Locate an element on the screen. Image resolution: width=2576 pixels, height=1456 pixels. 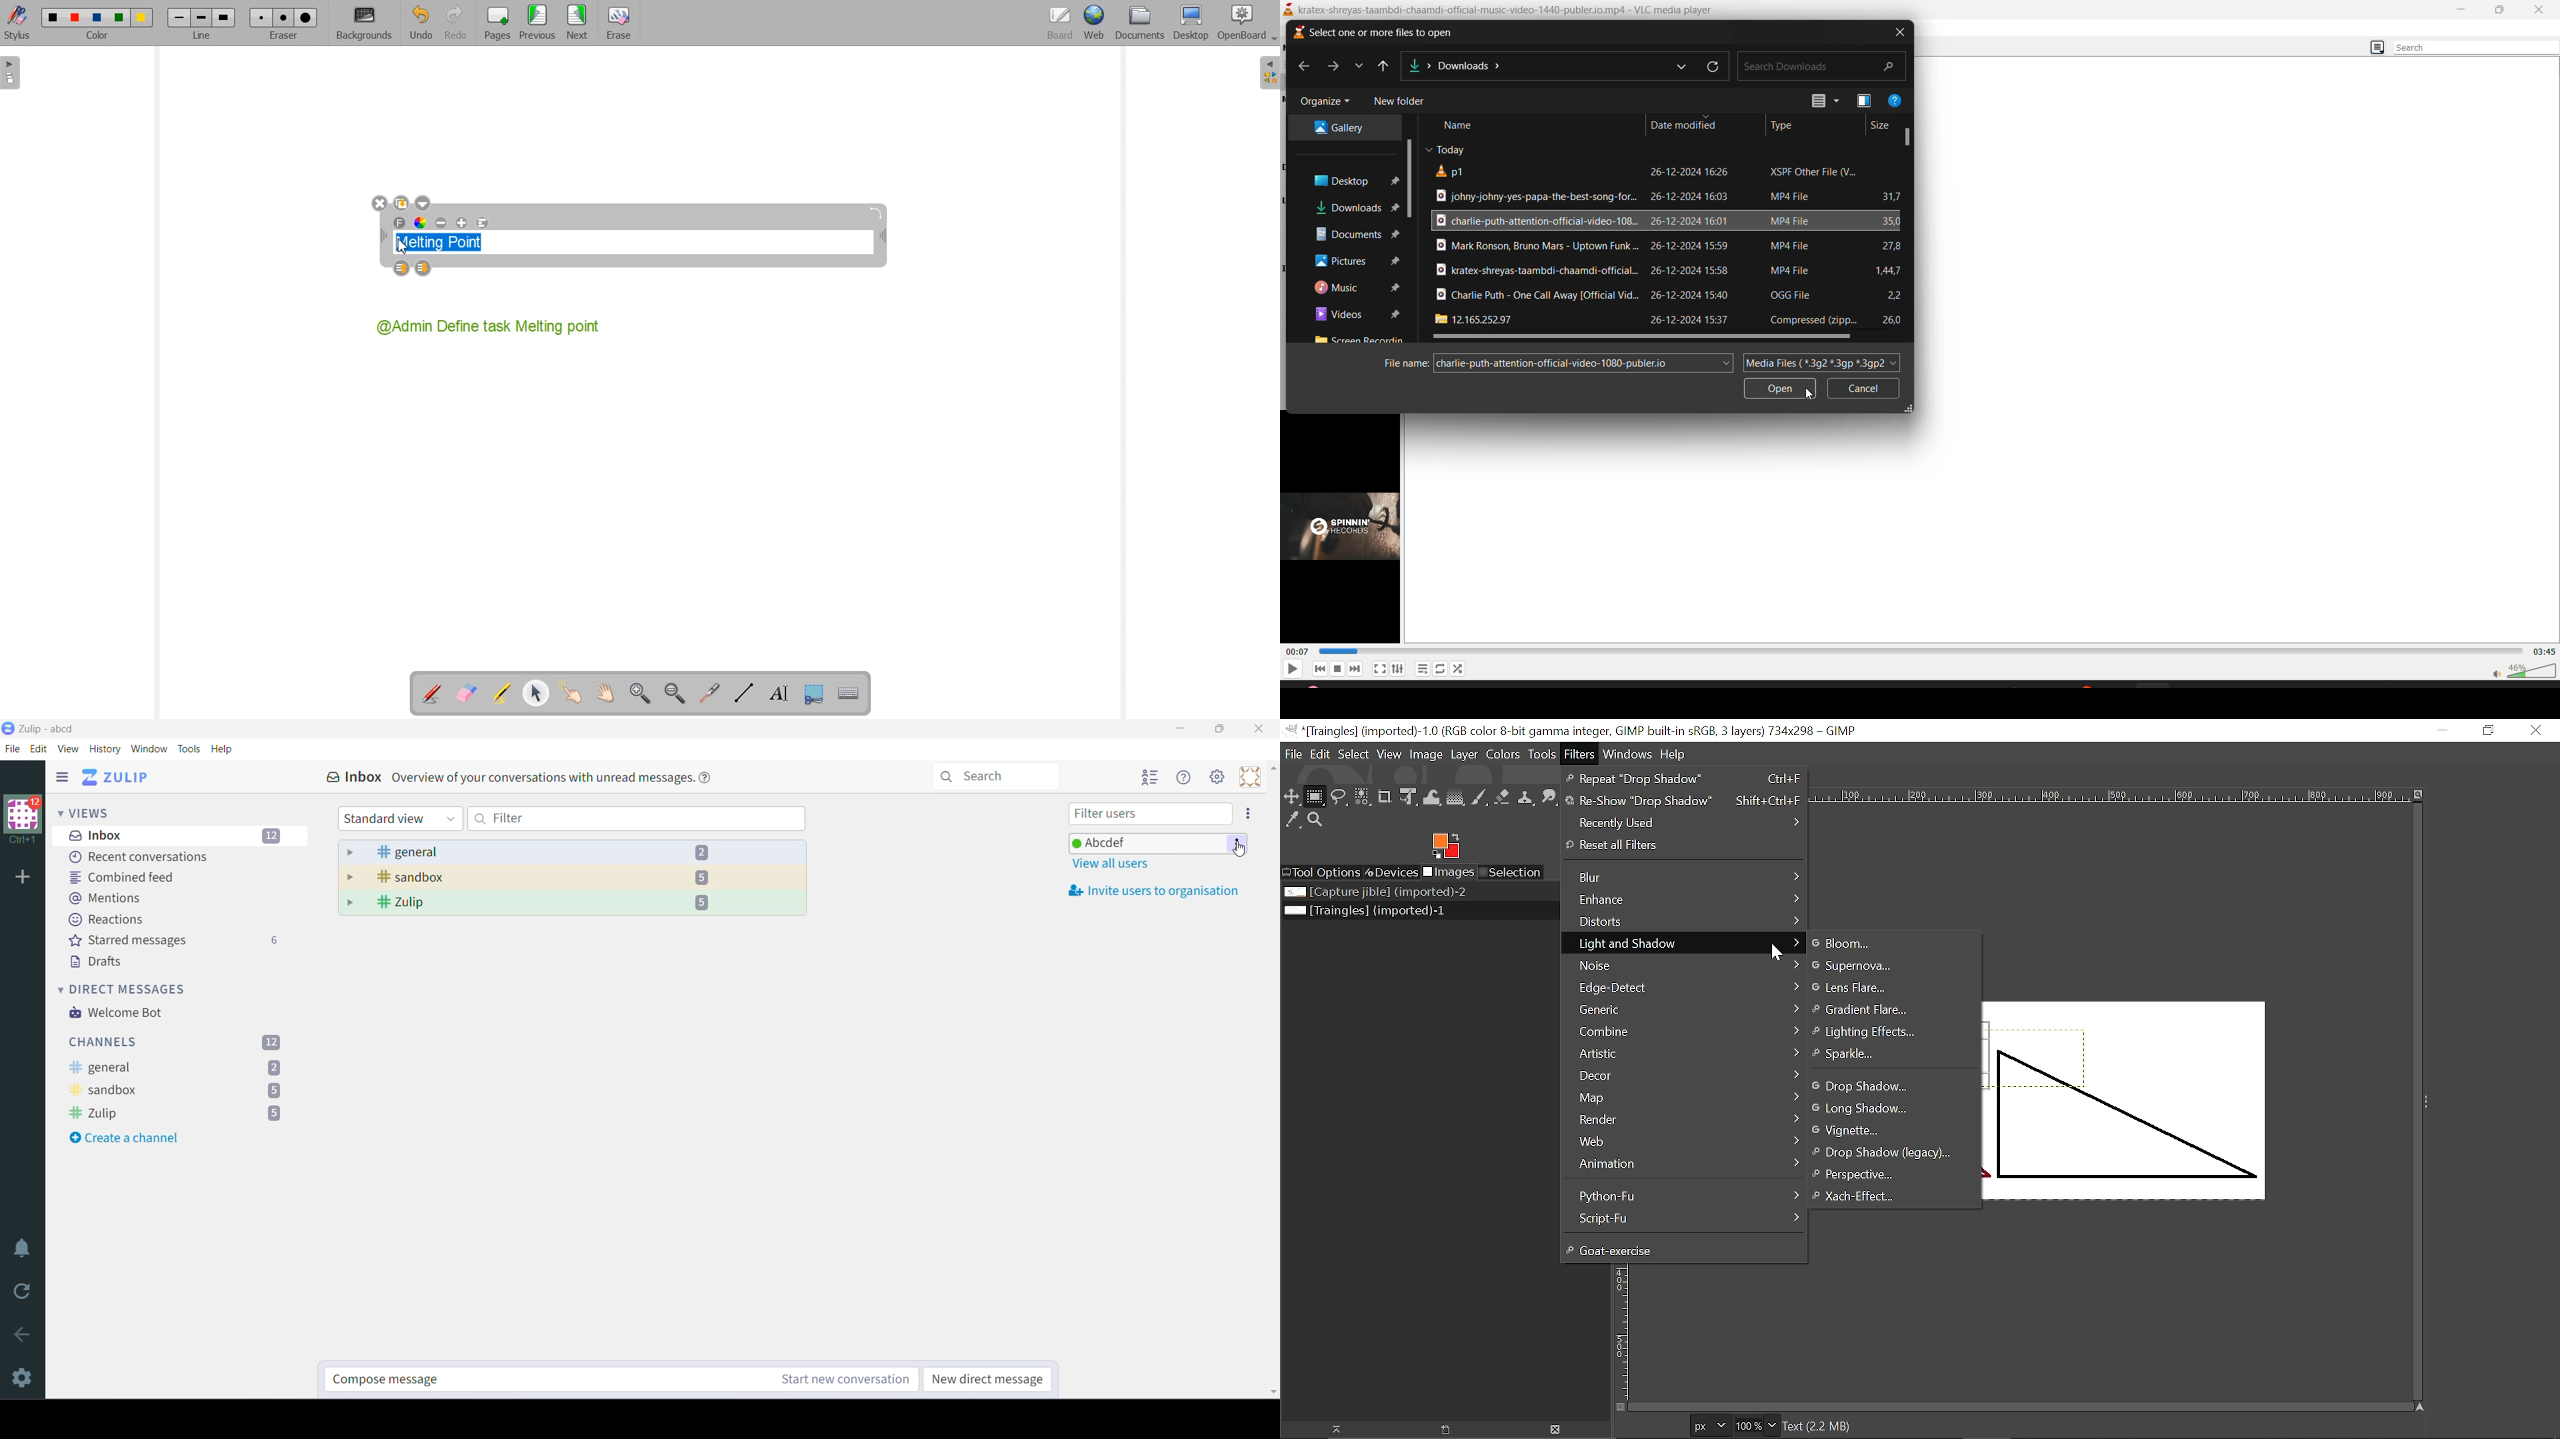
Channels - Total unread messages count is located at coordinates (178, 1043).